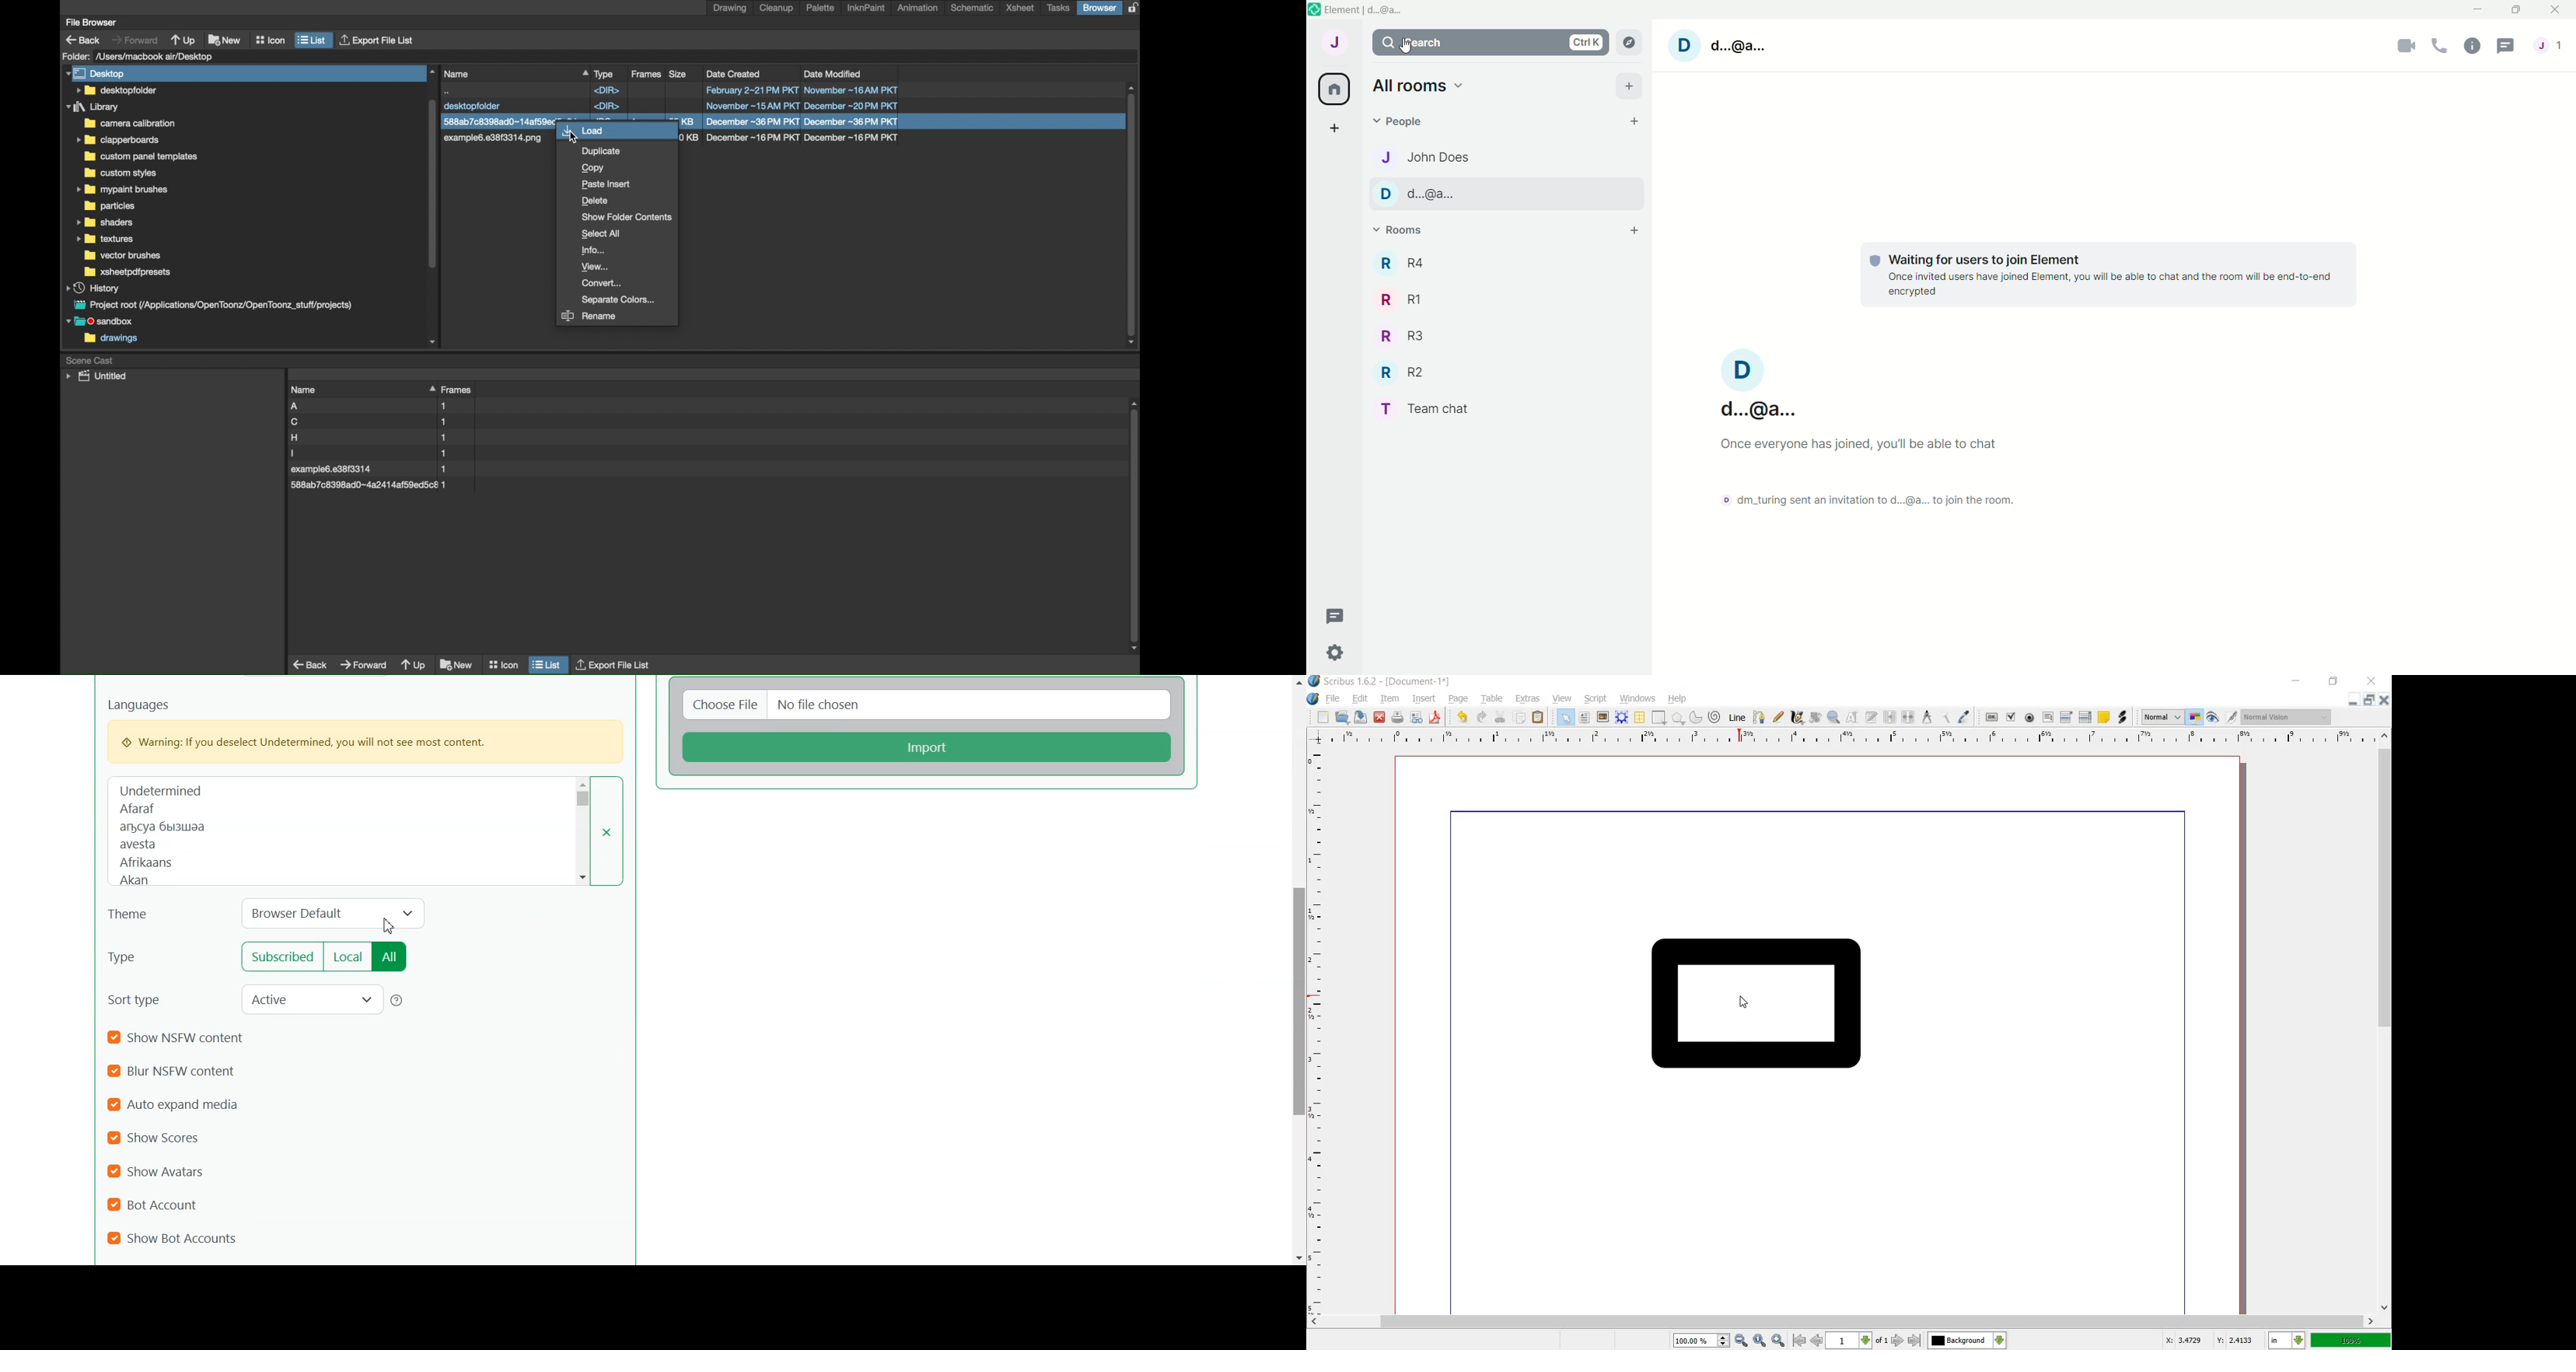  Describe the element at coordinates (1463, 716) in the screenshot. I see `undo` at that location.